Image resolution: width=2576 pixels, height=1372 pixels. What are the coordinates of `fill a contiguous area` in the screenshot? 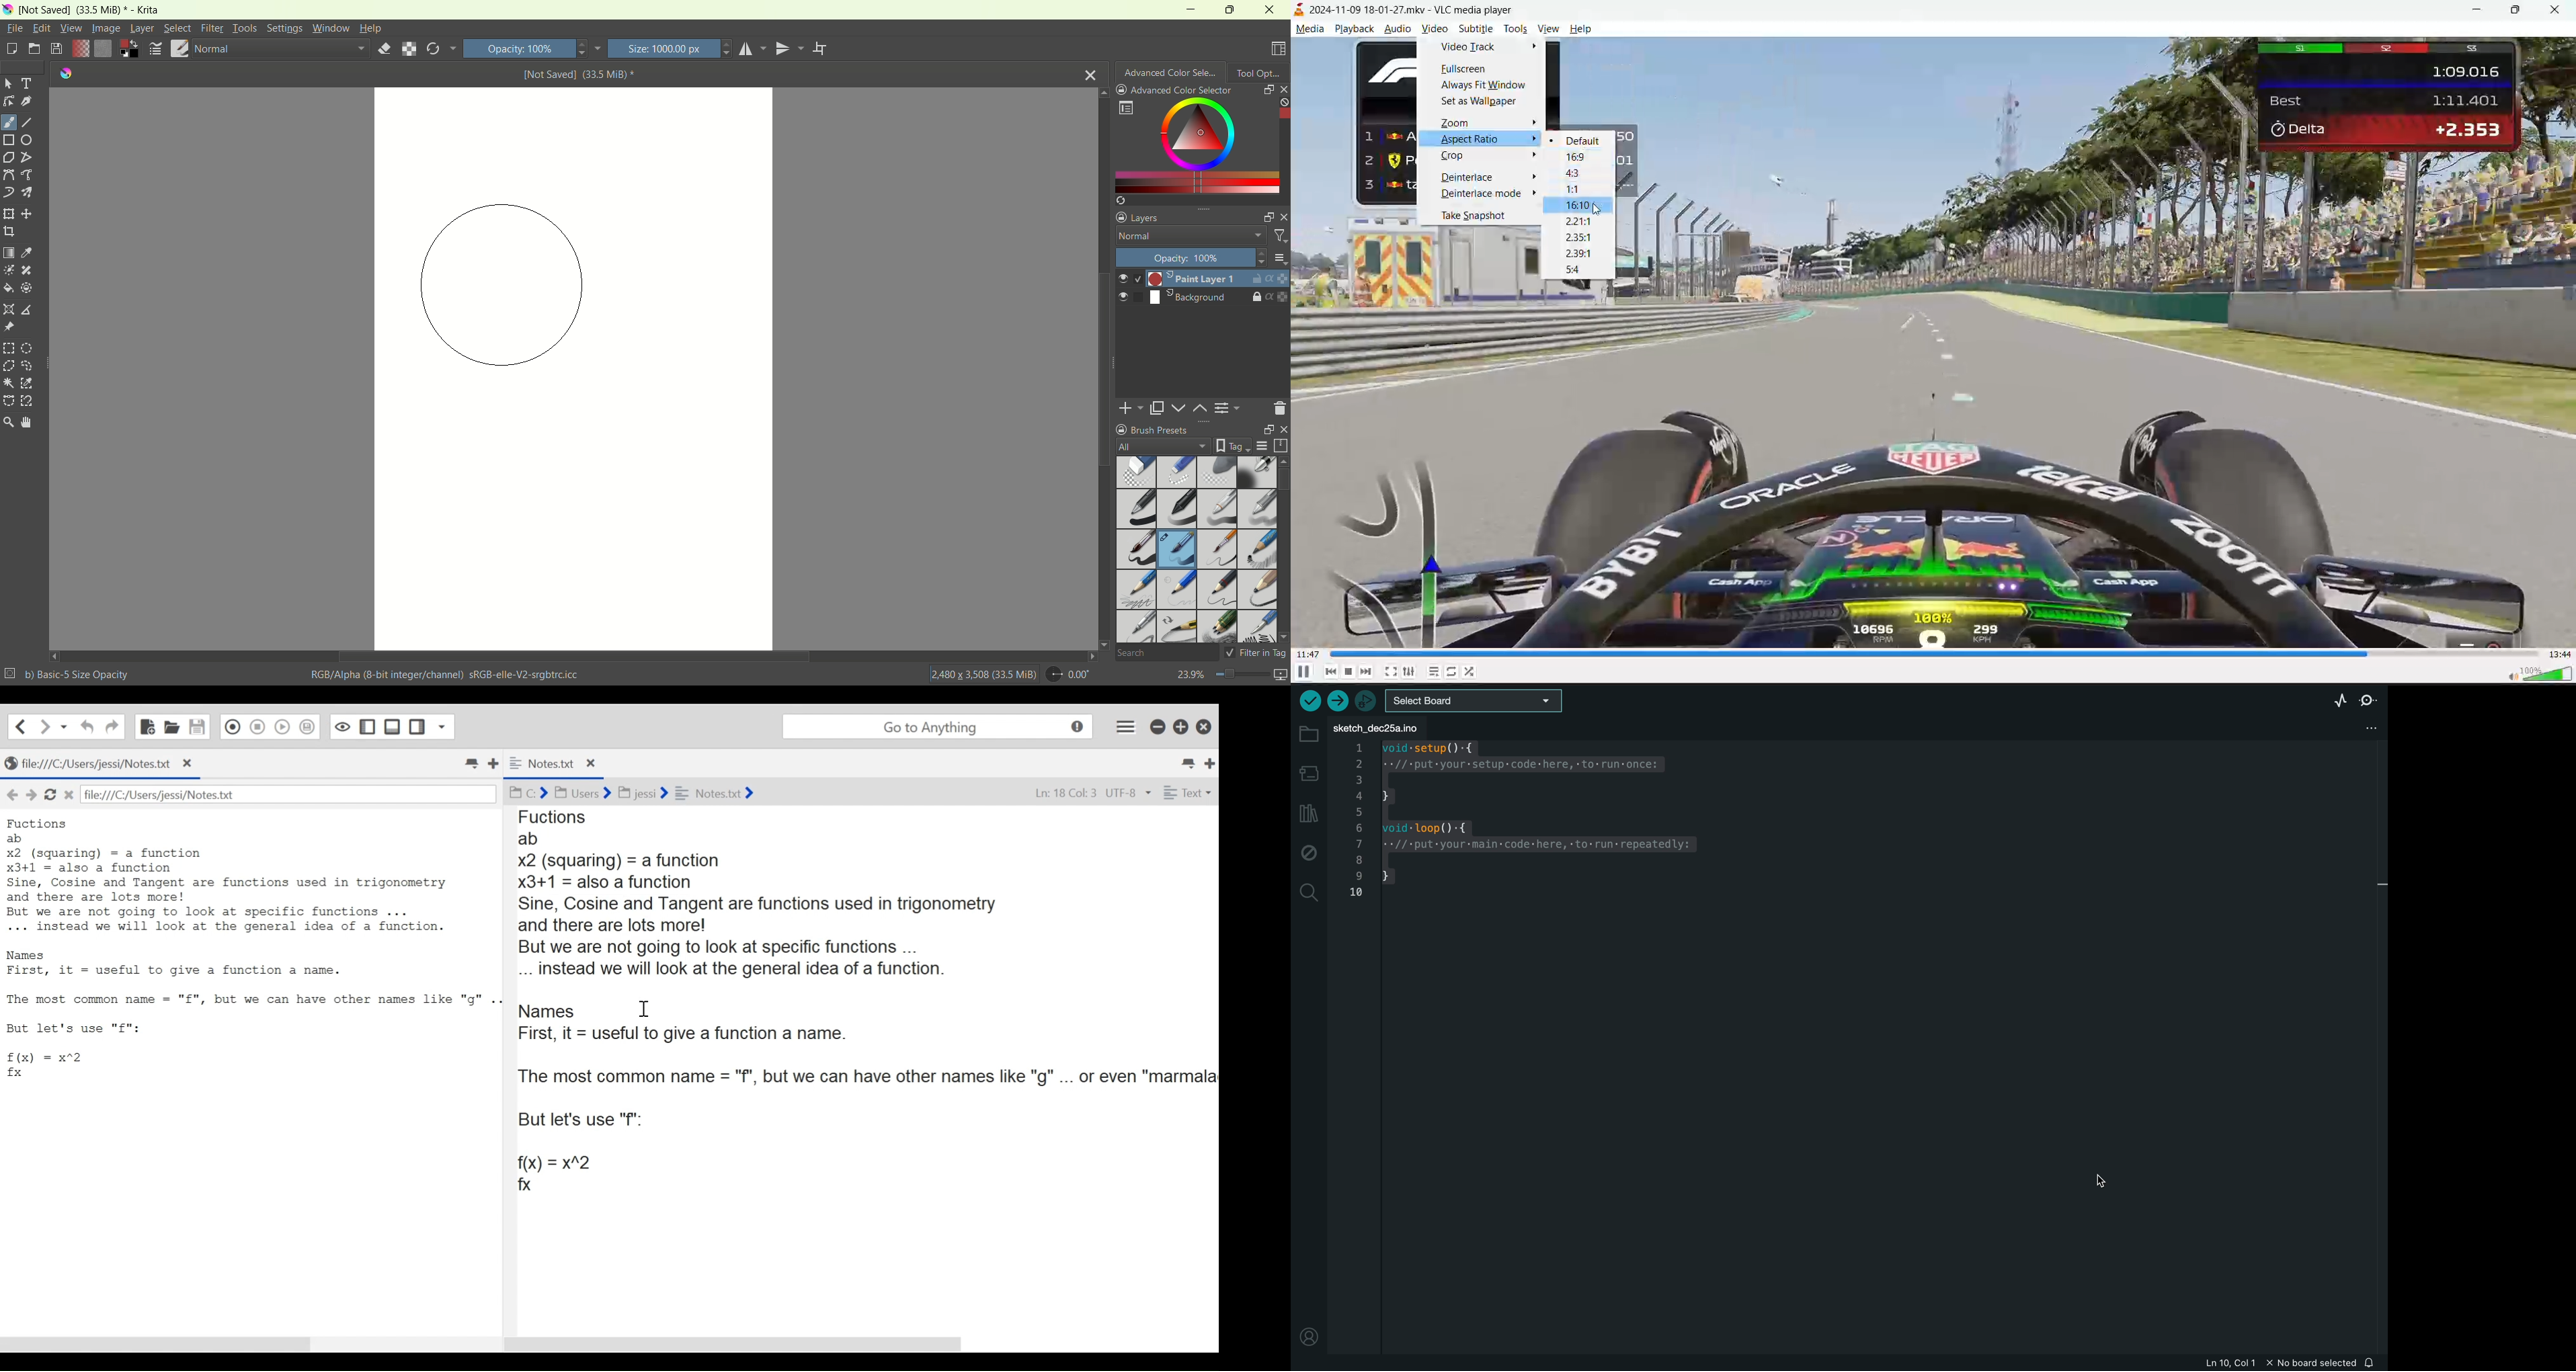 It's located at (7, 288).